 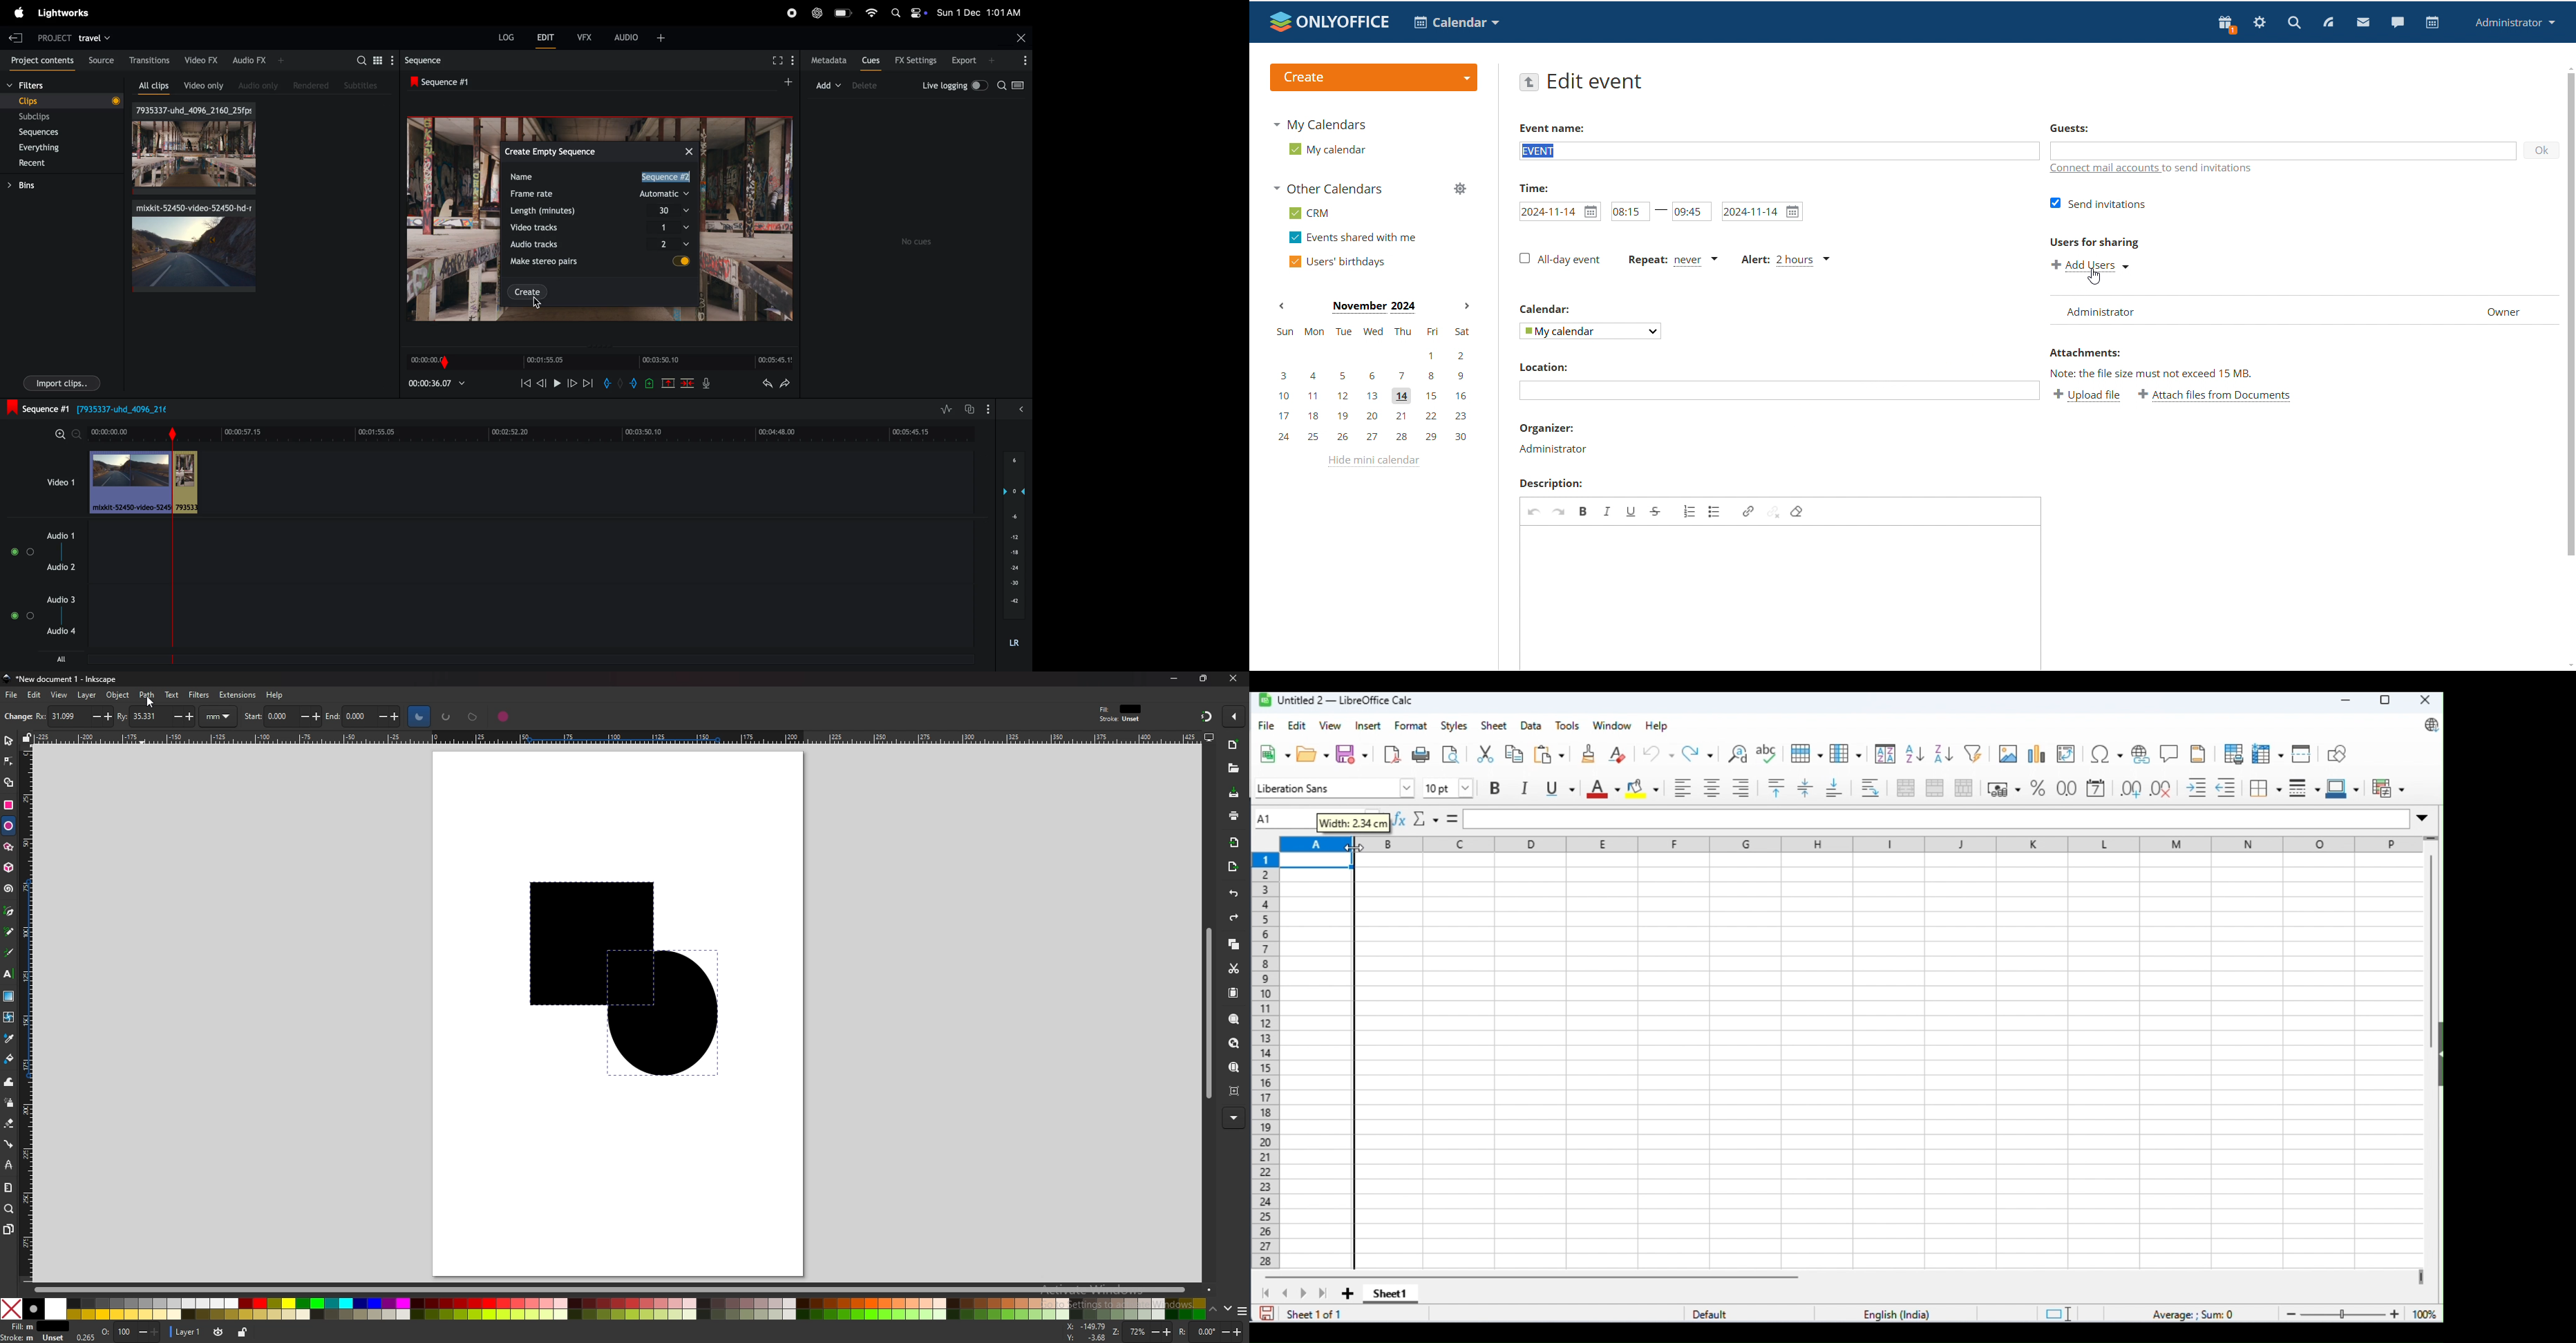 What do you see at coordinates (1899, 1314) in the screenshot?
I see `language` at bounding box center [1899, 1314].